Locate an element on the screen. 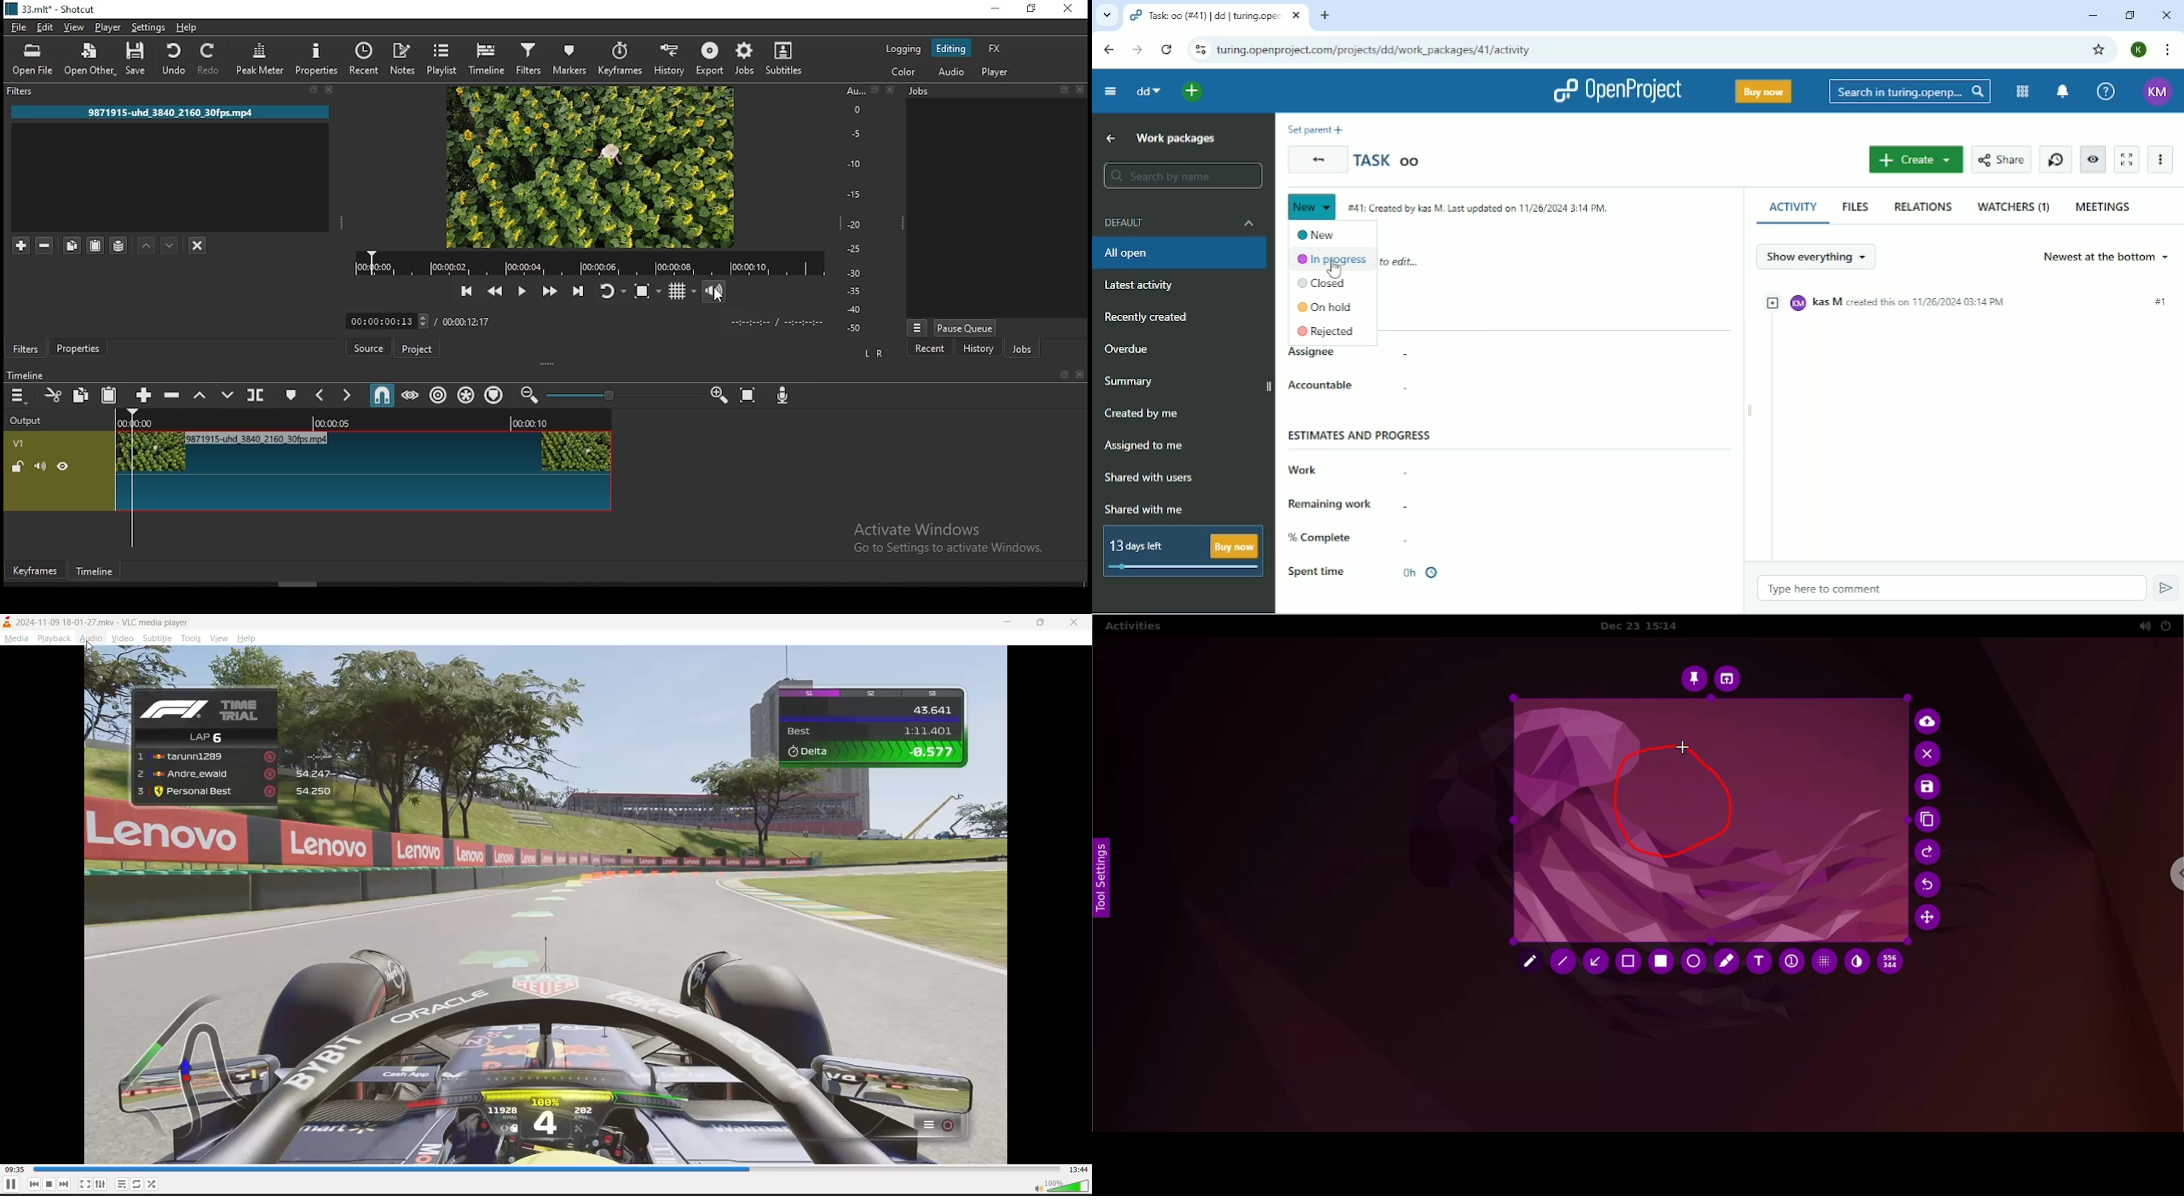  Timeline Track is located at coordinates (362, 422).